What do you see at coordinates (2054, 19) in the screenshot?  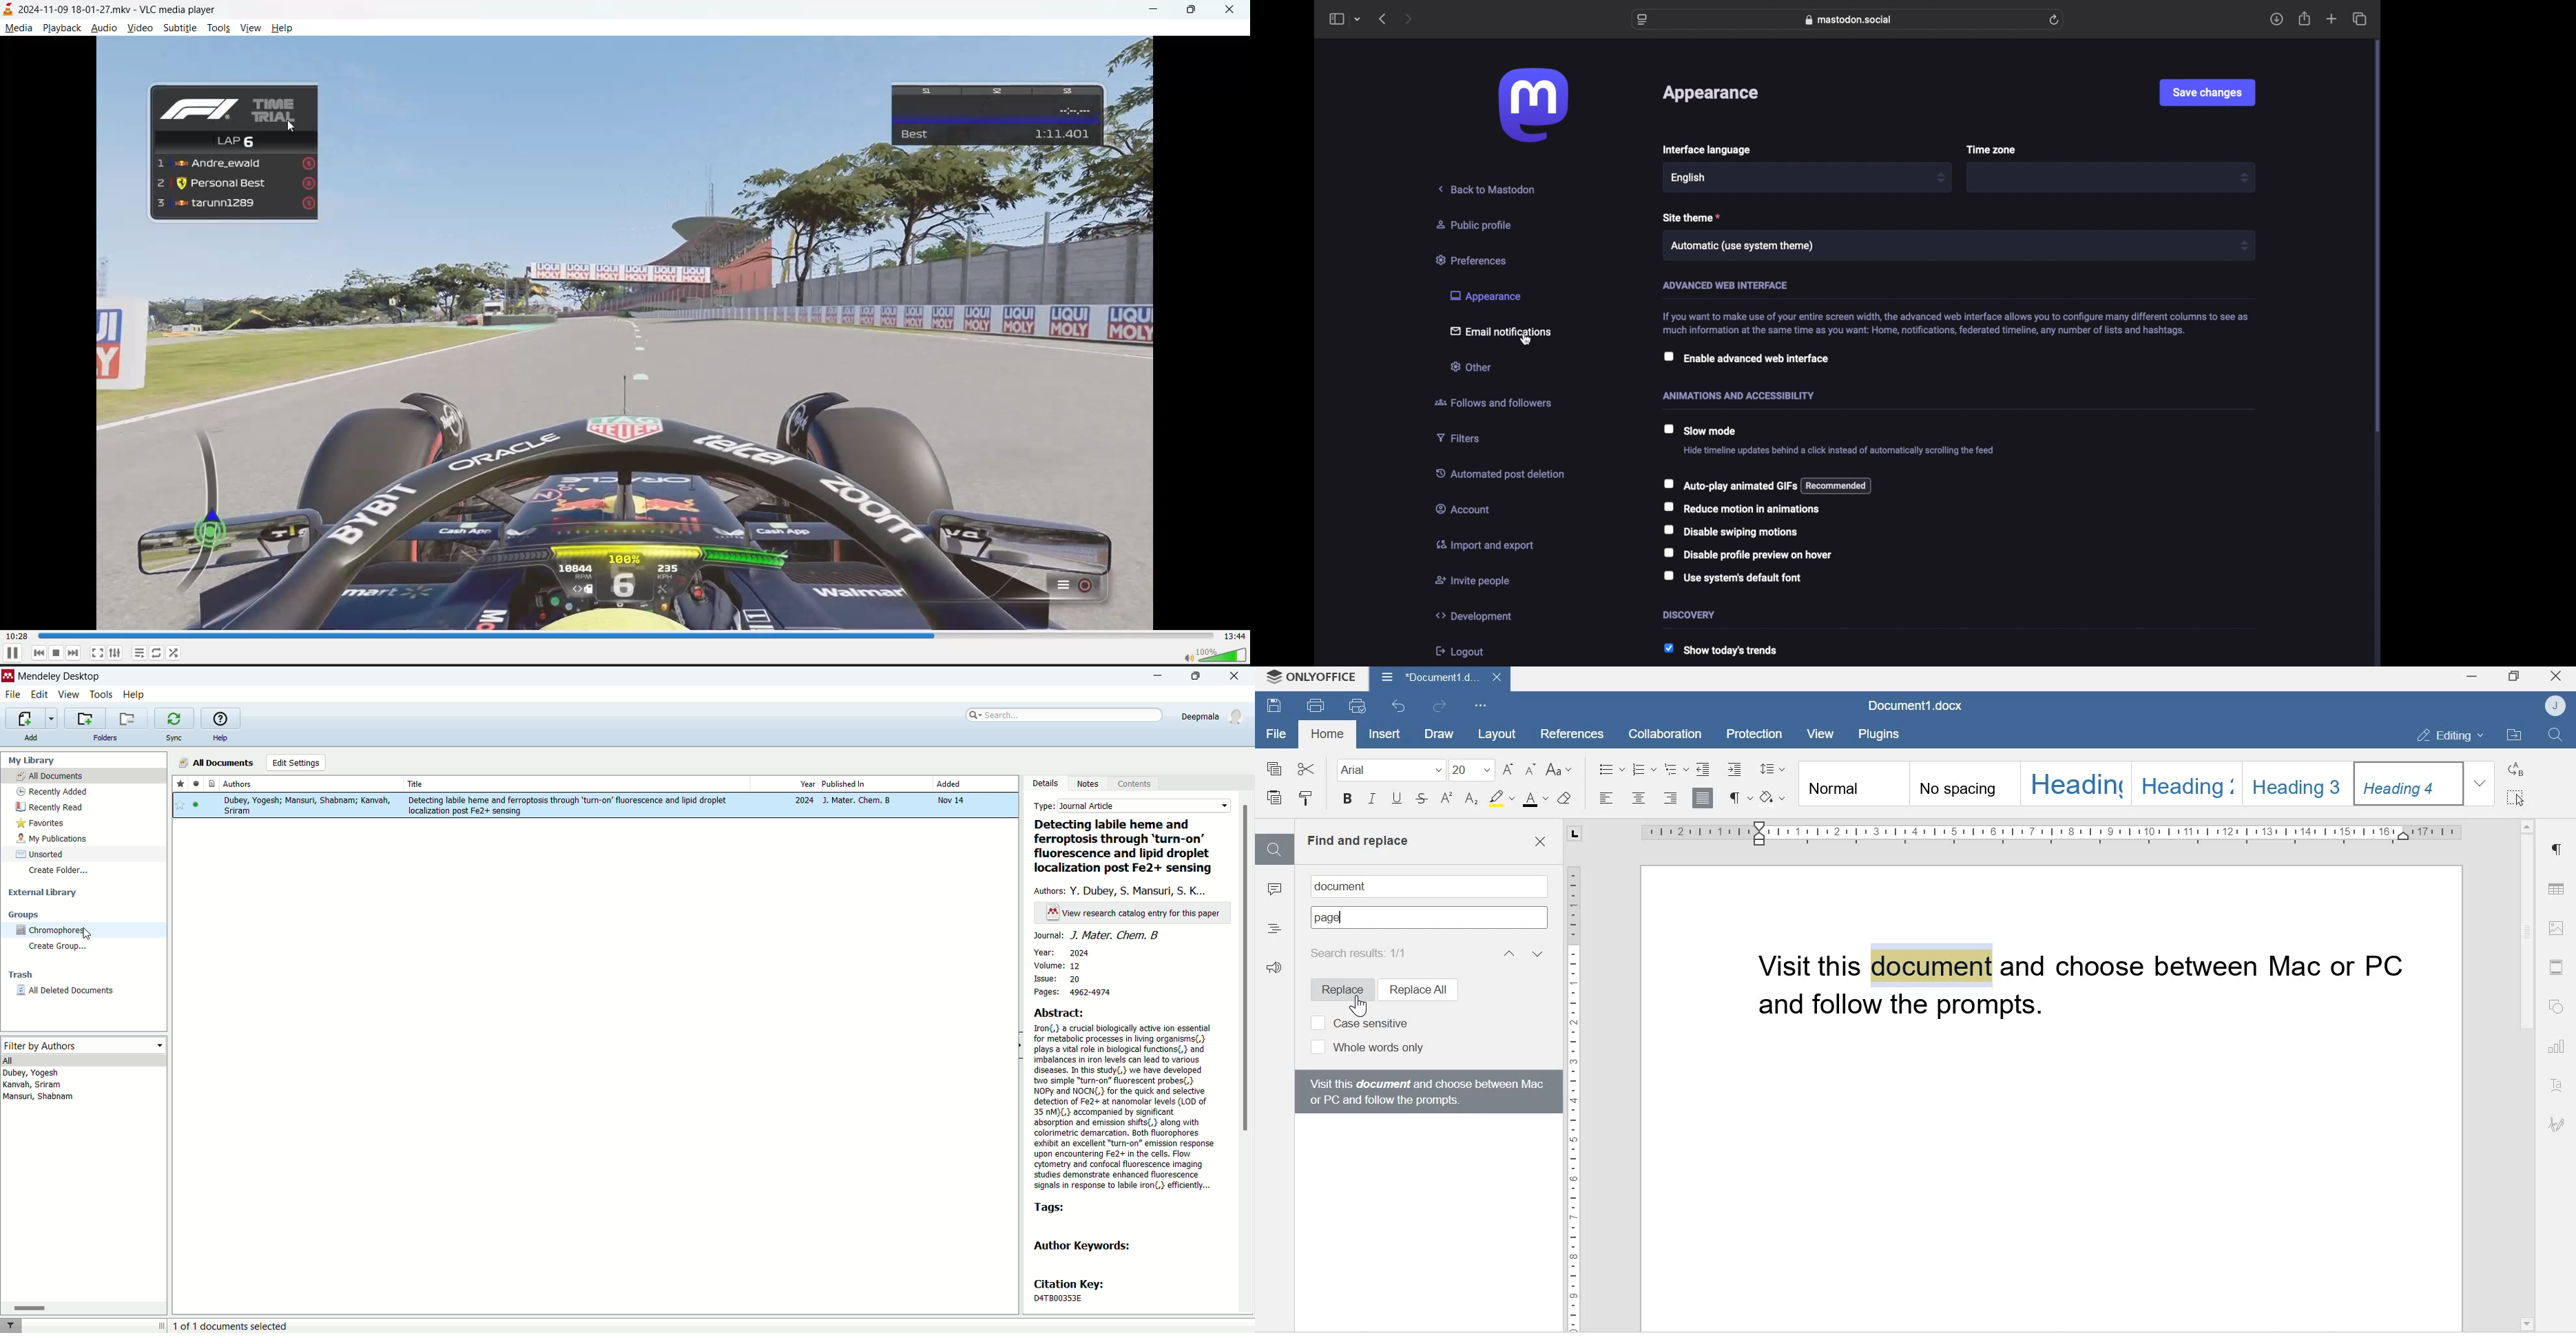 I see `refresh` at bounding box center [2054, 19].